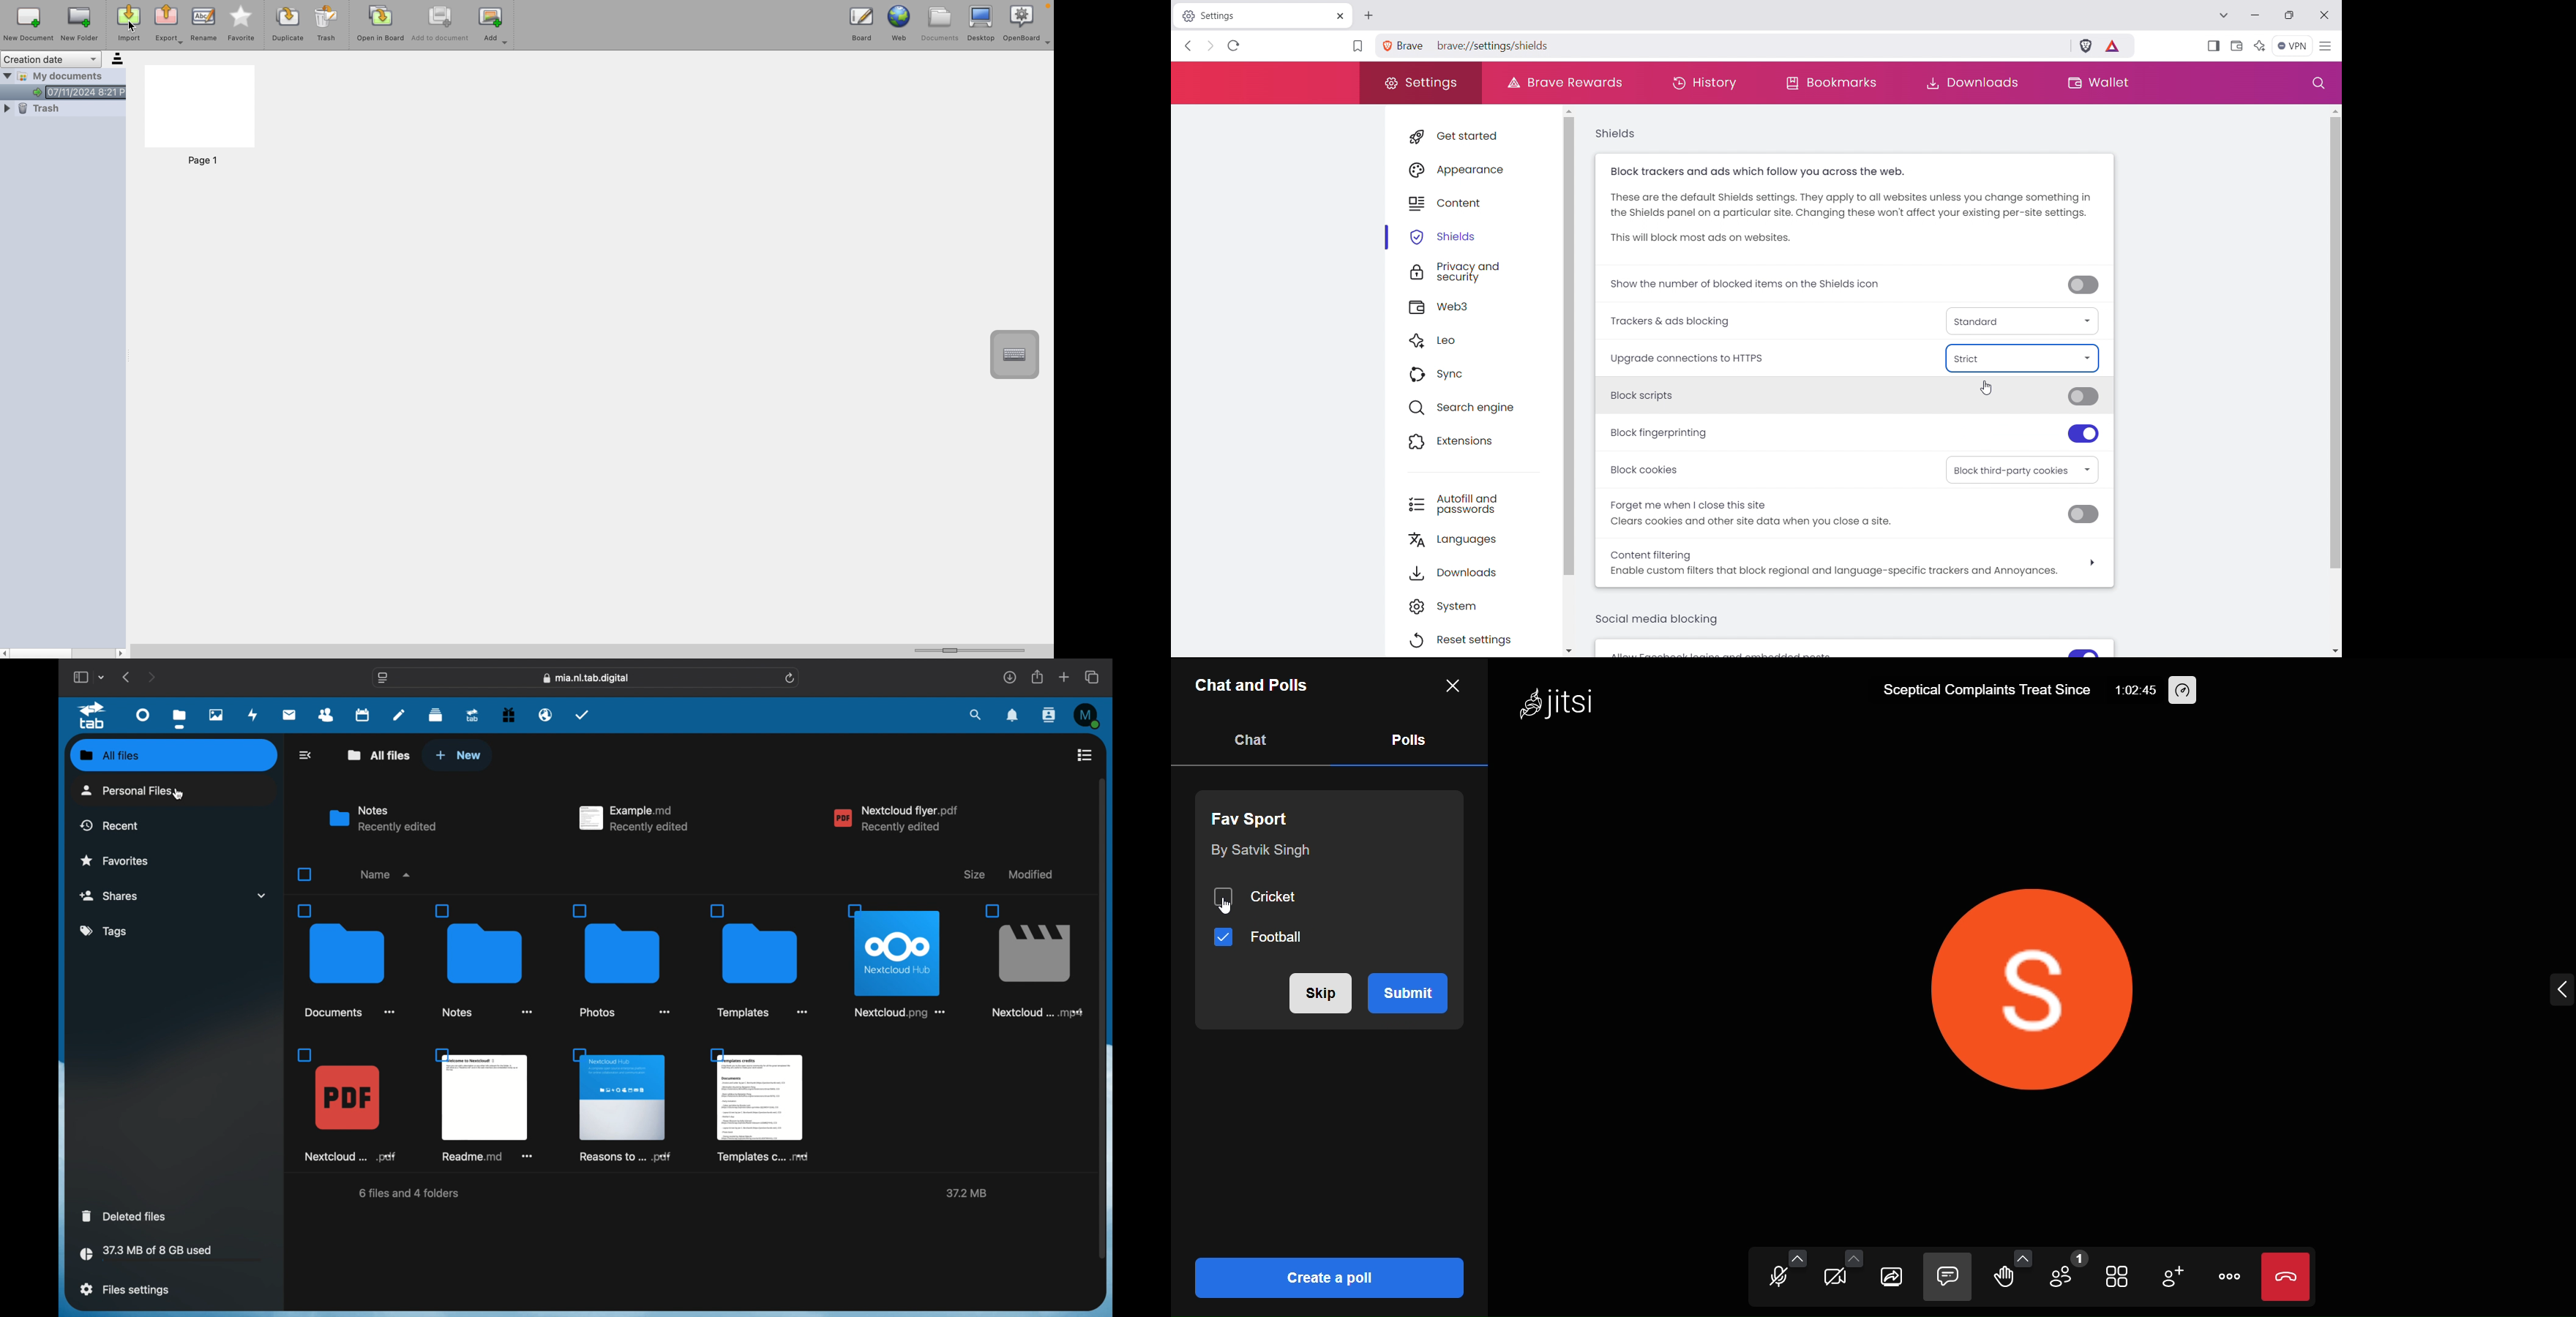  I want to click on personal files, so click(131, 790).